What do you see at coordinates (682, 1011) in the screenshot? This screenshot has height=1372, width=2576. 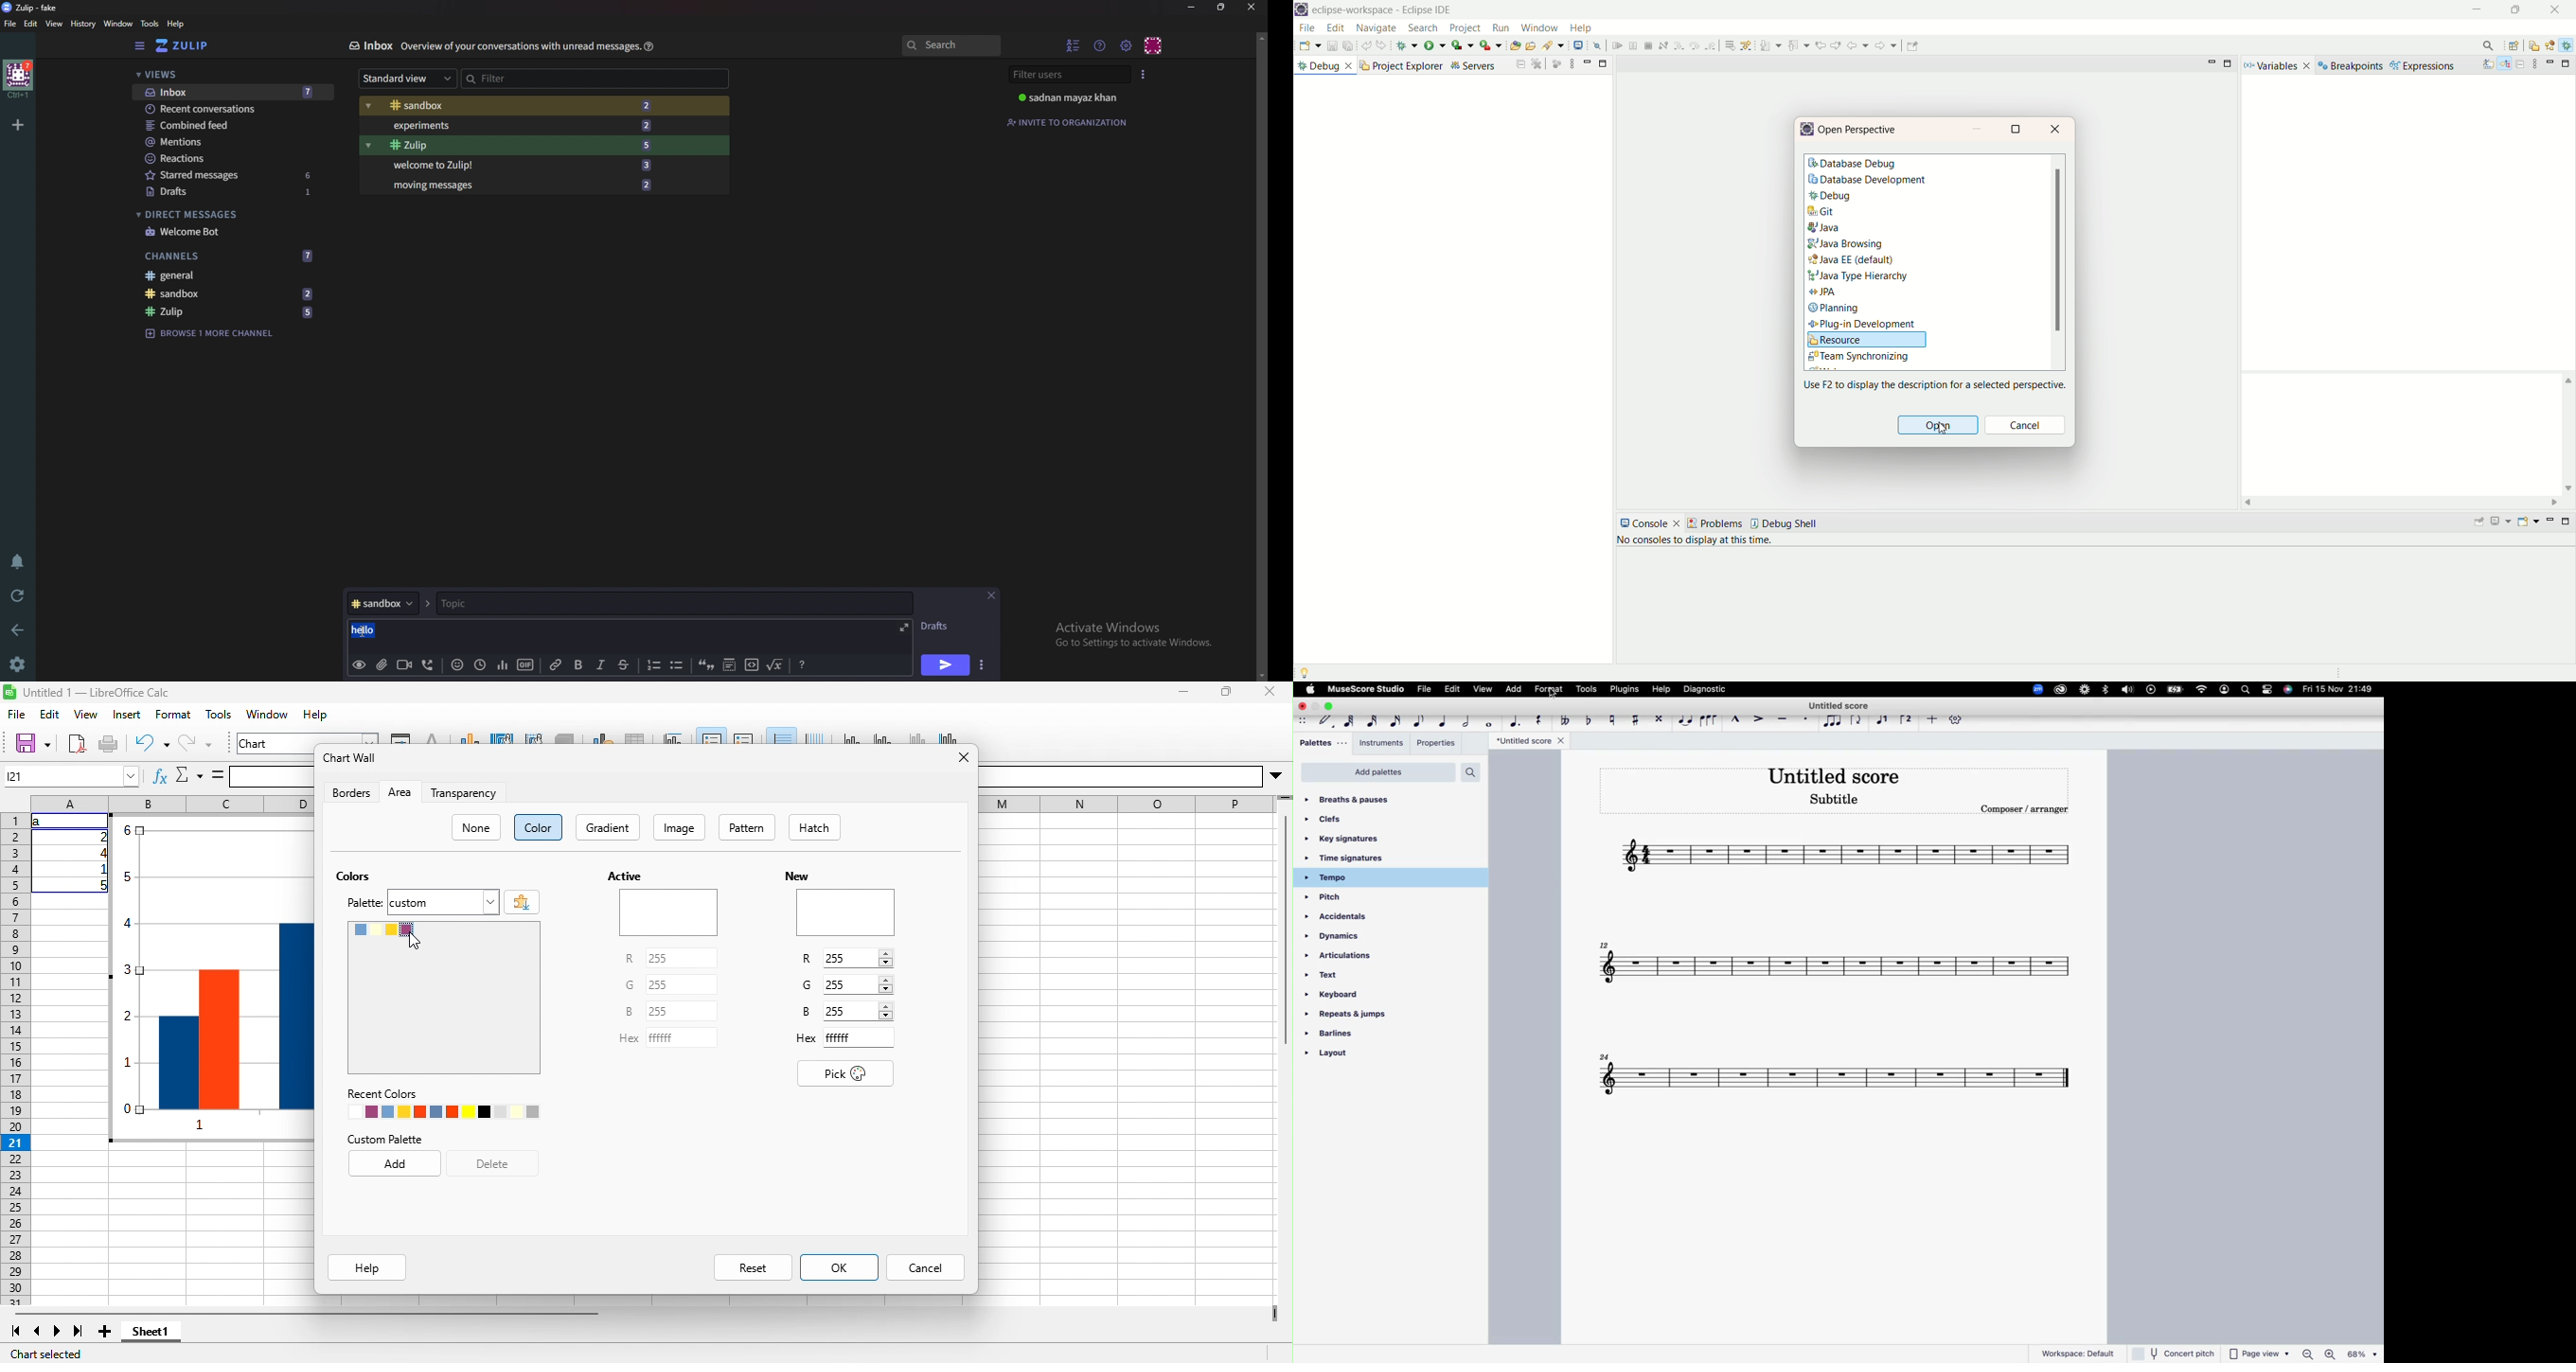 I see `Input for B` at bounding box center [682, 1011].